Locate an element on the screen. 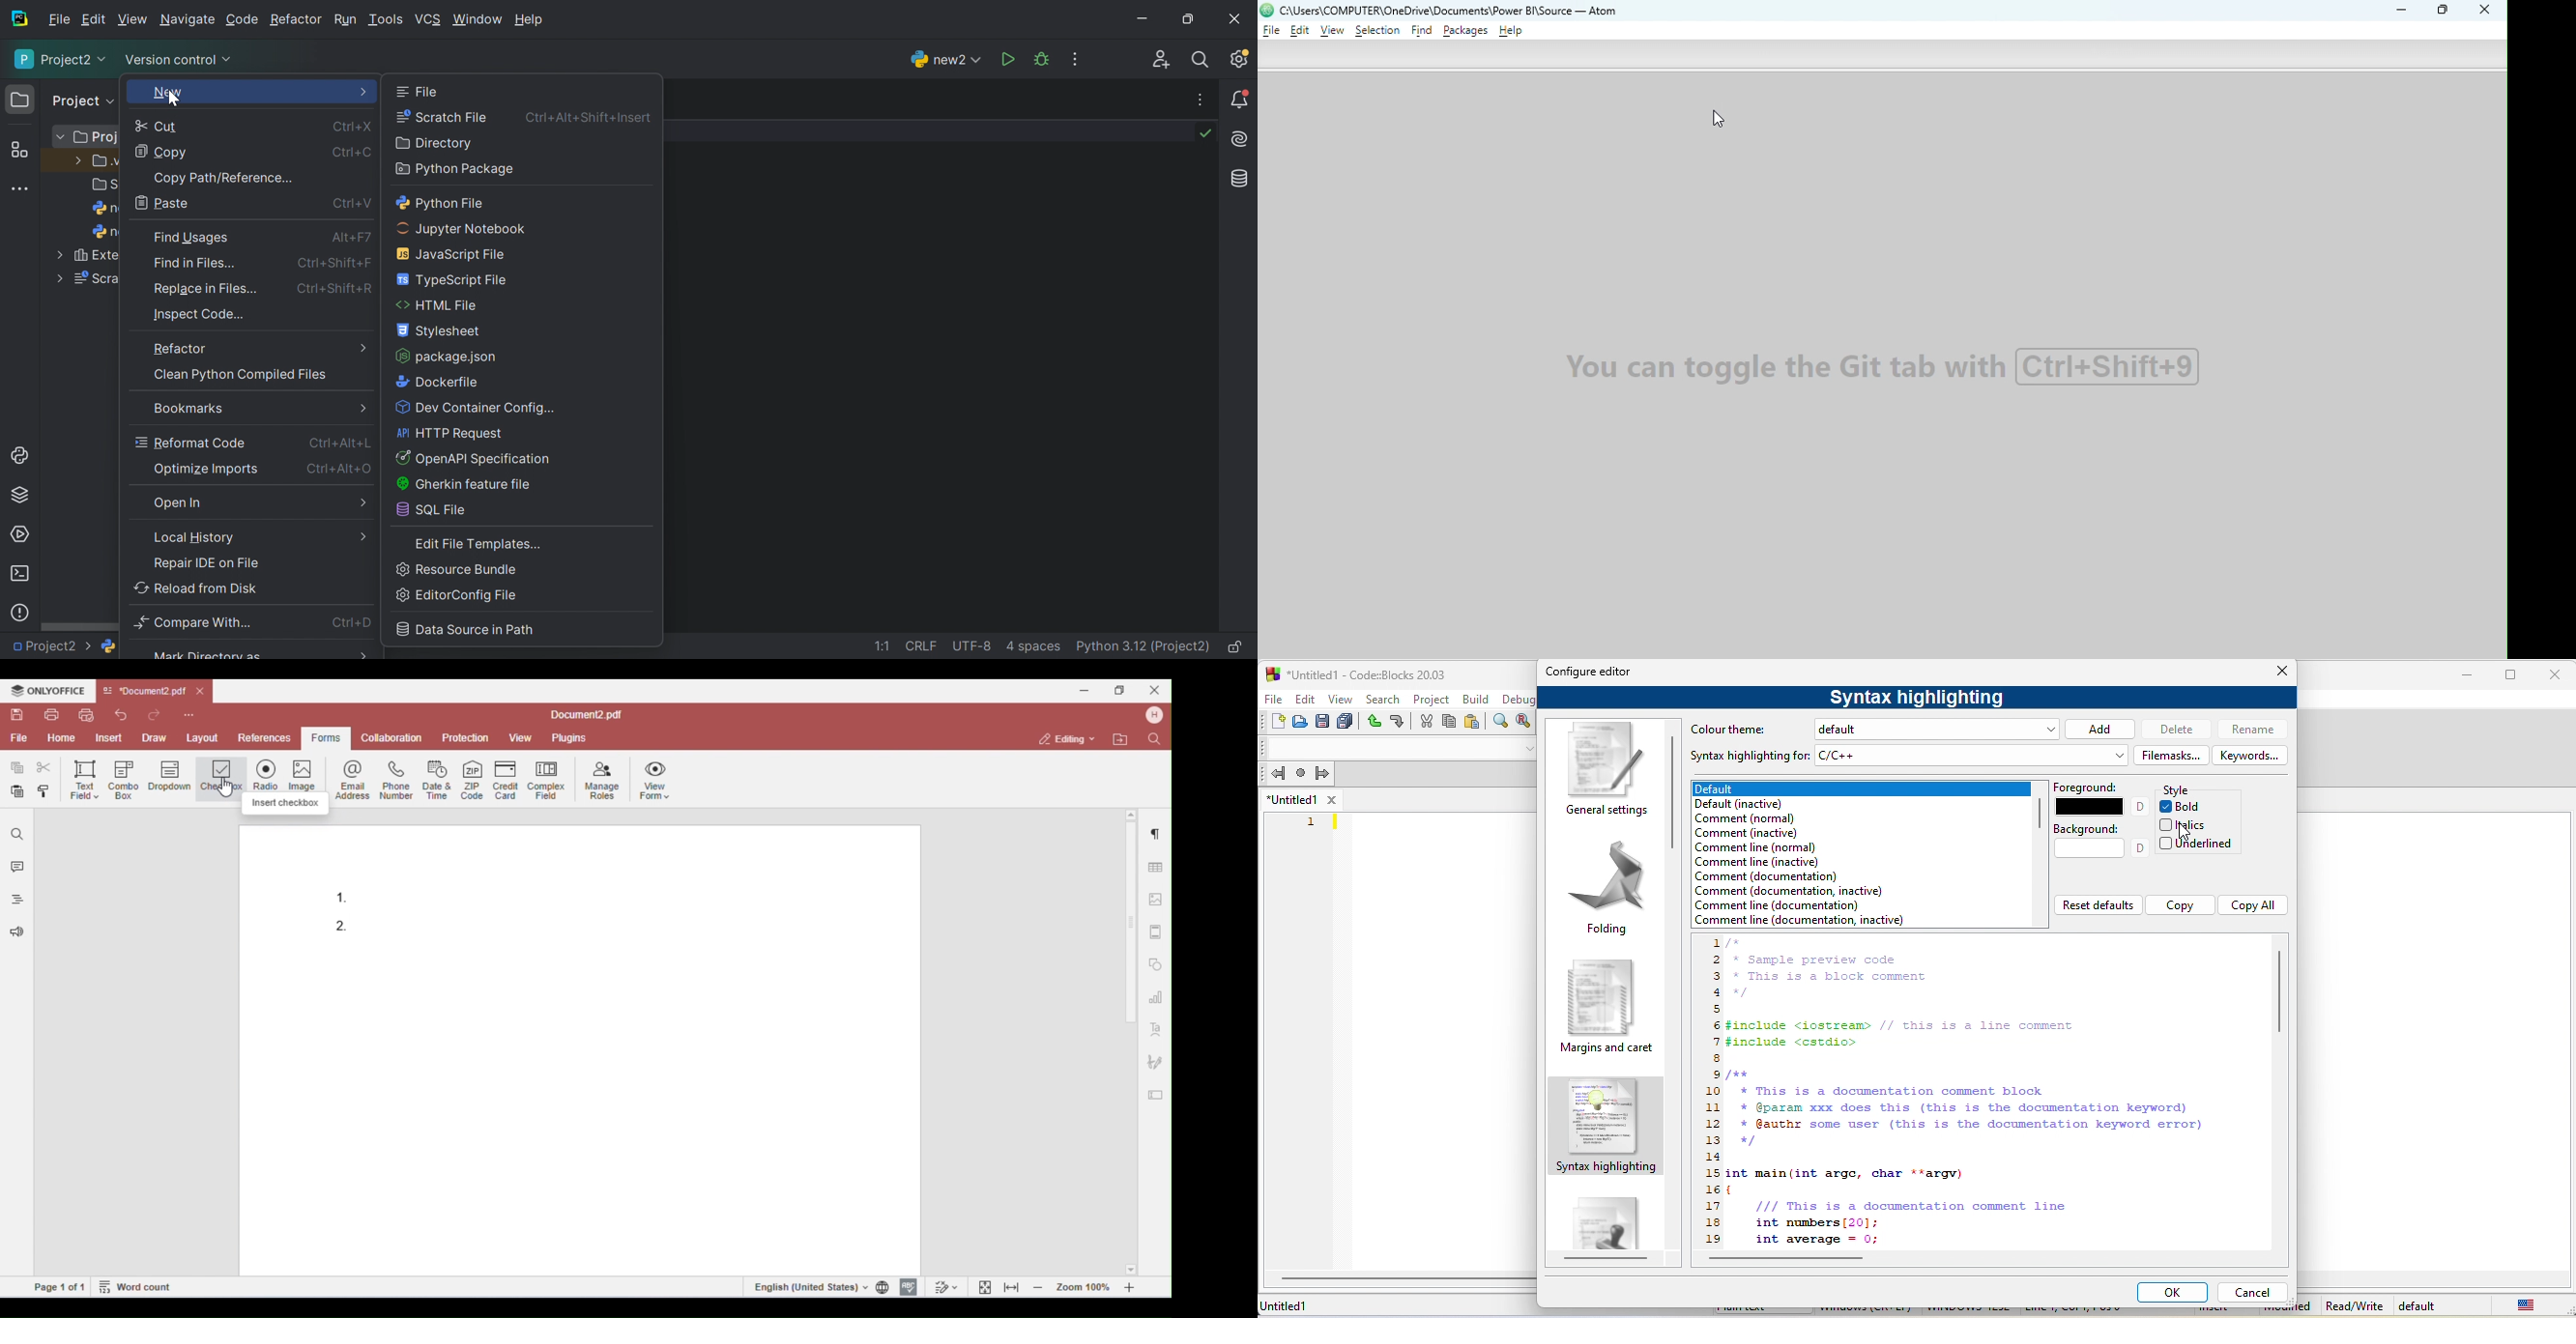 The width and height of the screenshot is (2576, 1344). colour theme is located at coordinates (1735, 731).